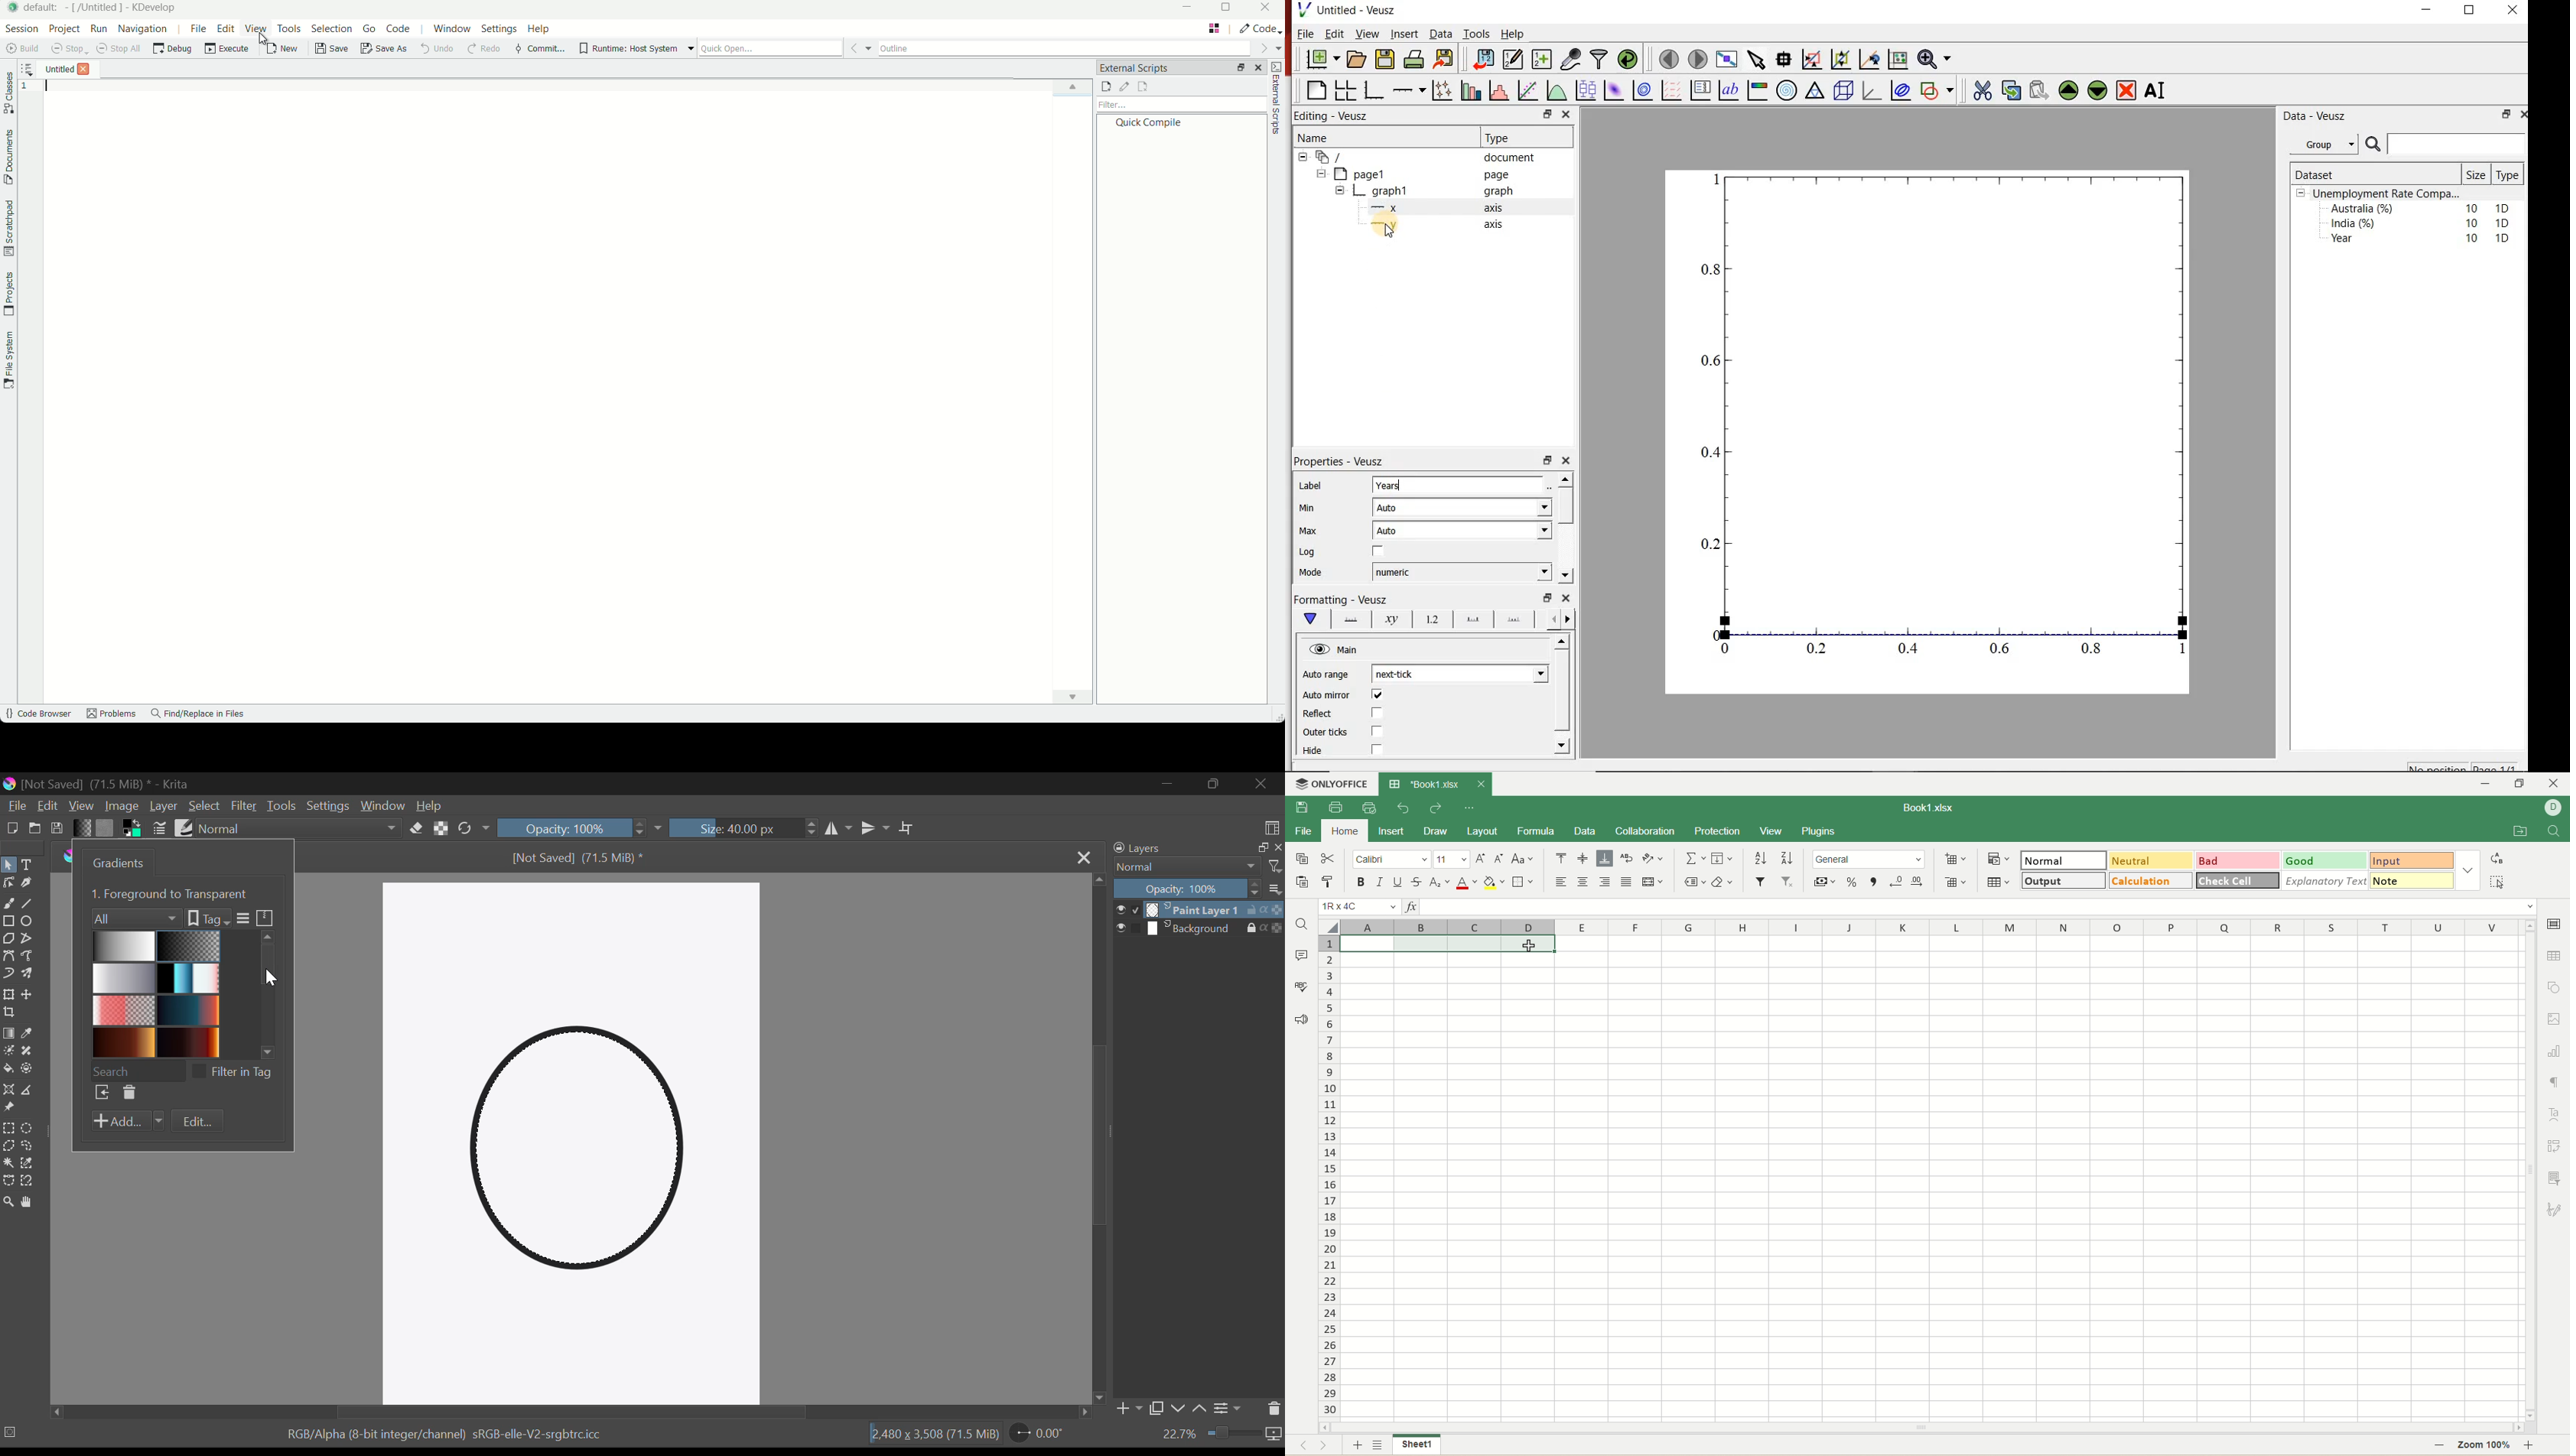 Image resolution: width=2576 pixels, height=1456 pixels. What do you see at coordinates (2495, 882) in the screenshot?
I see `select all` at bounding box center [2495, 882].